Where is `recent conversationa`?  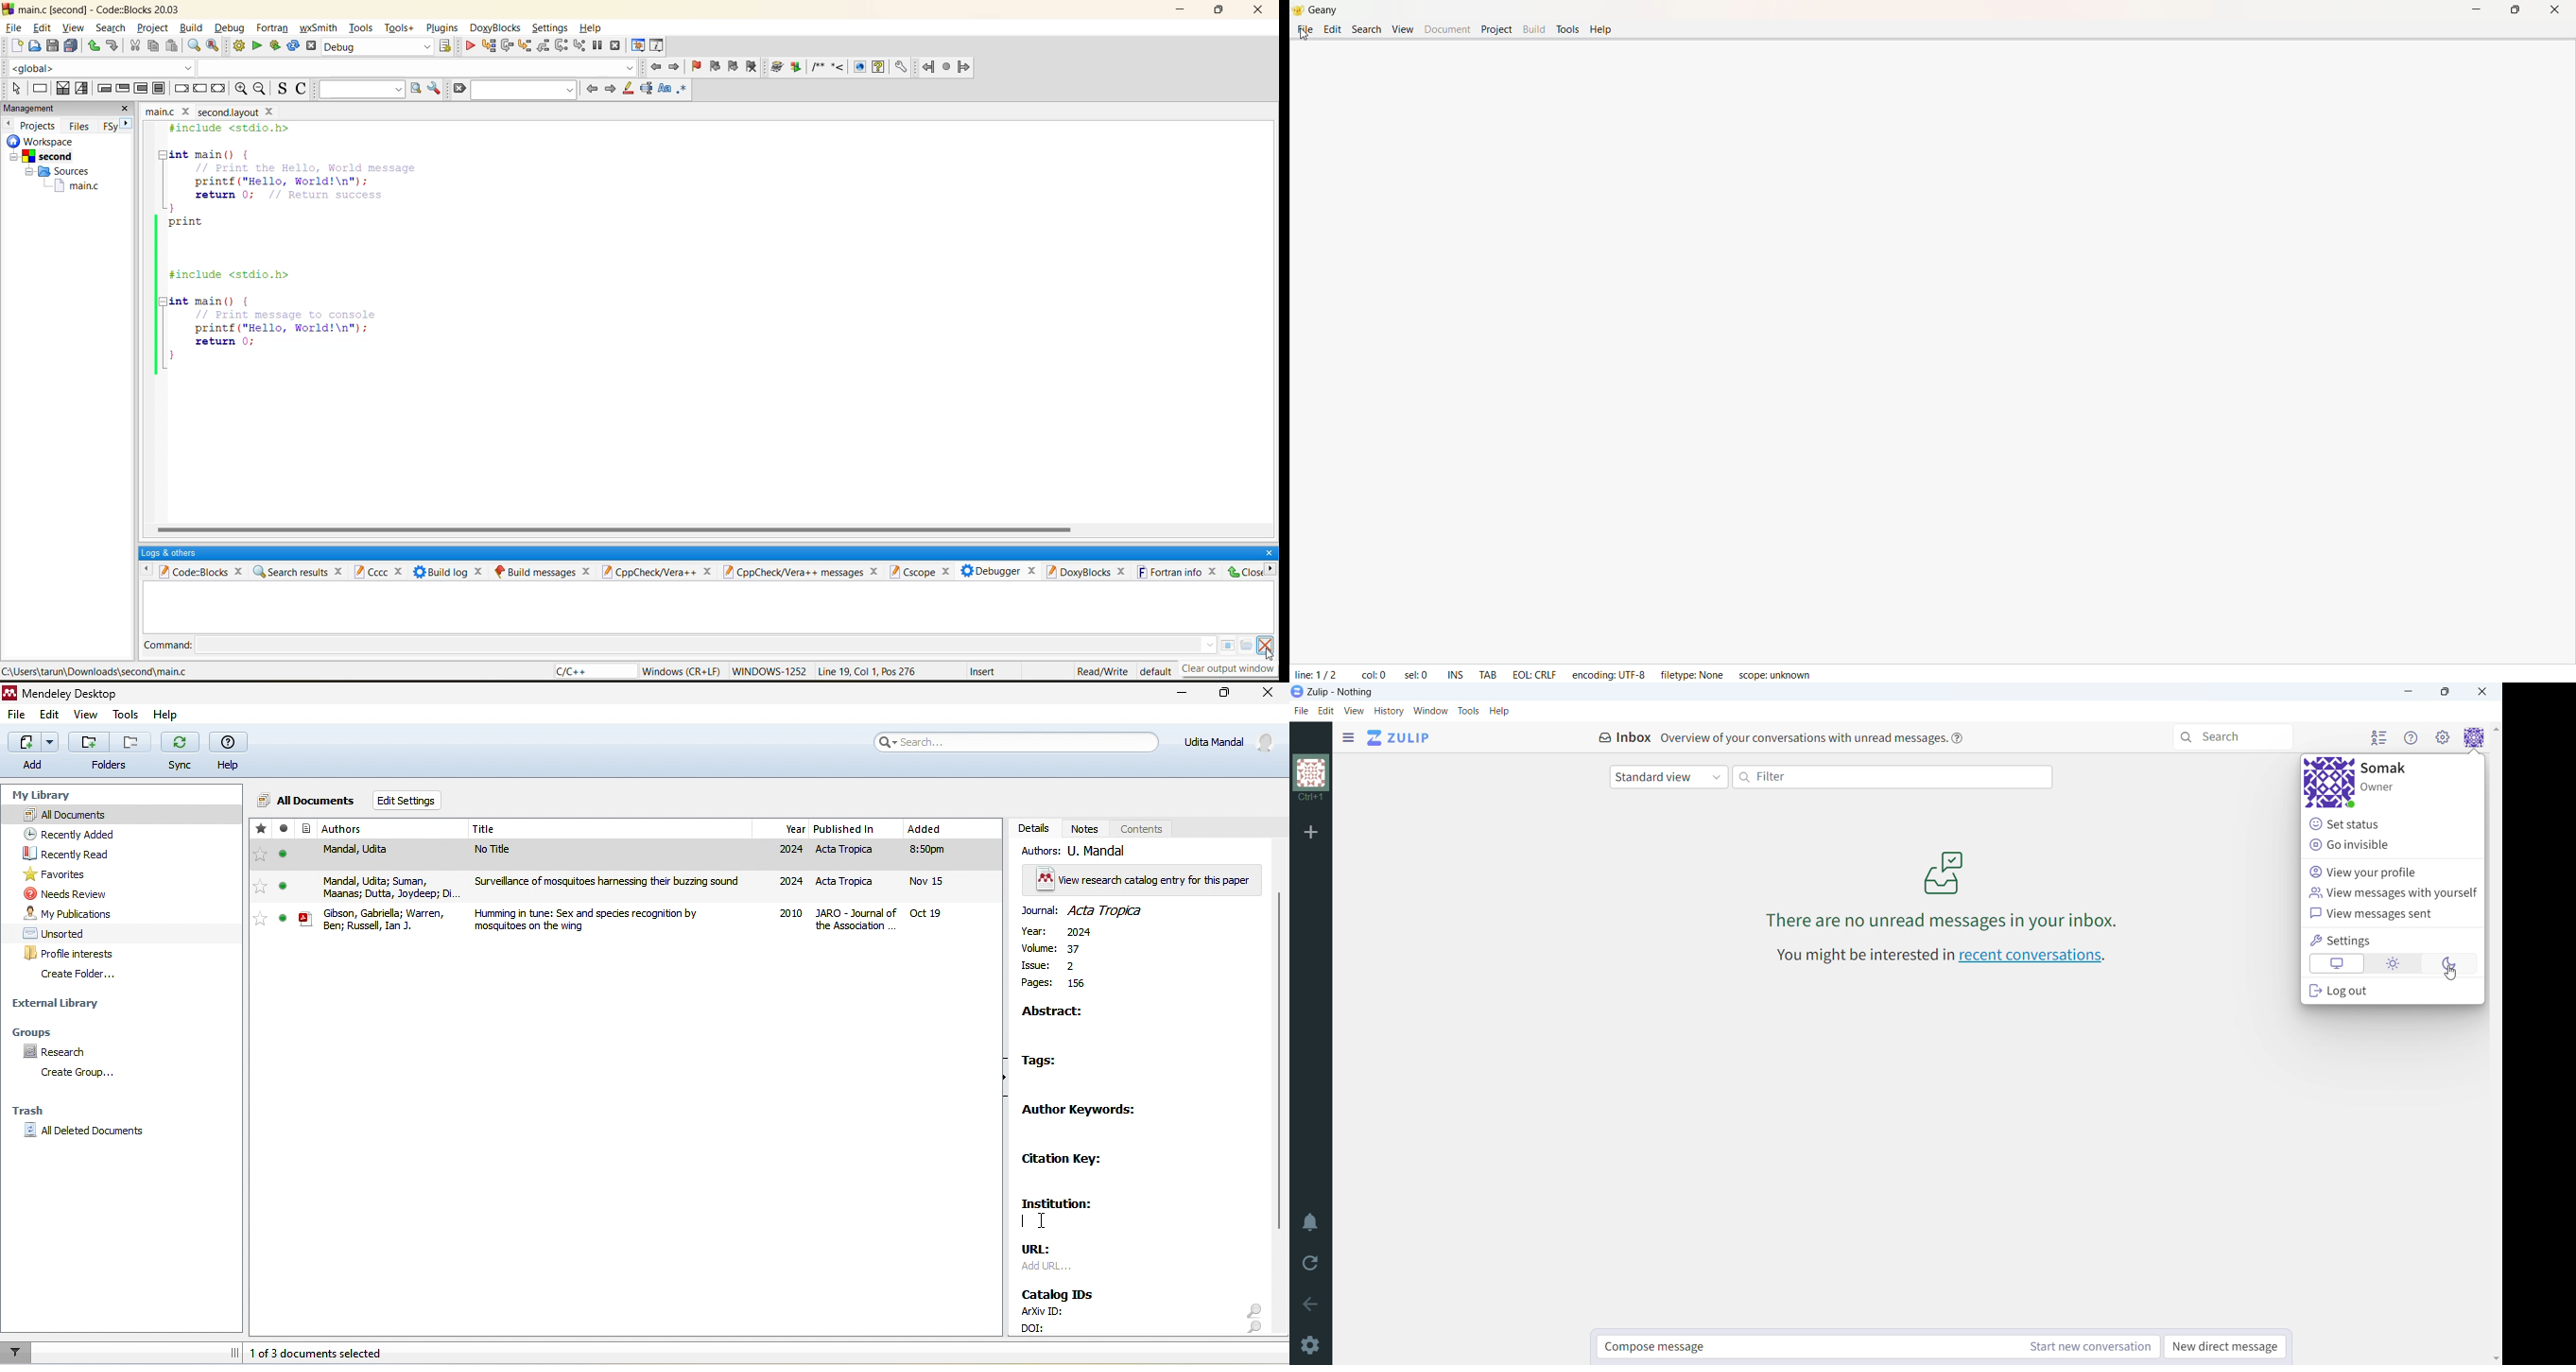
recent conversationa is located at coordinates (1940, 954).